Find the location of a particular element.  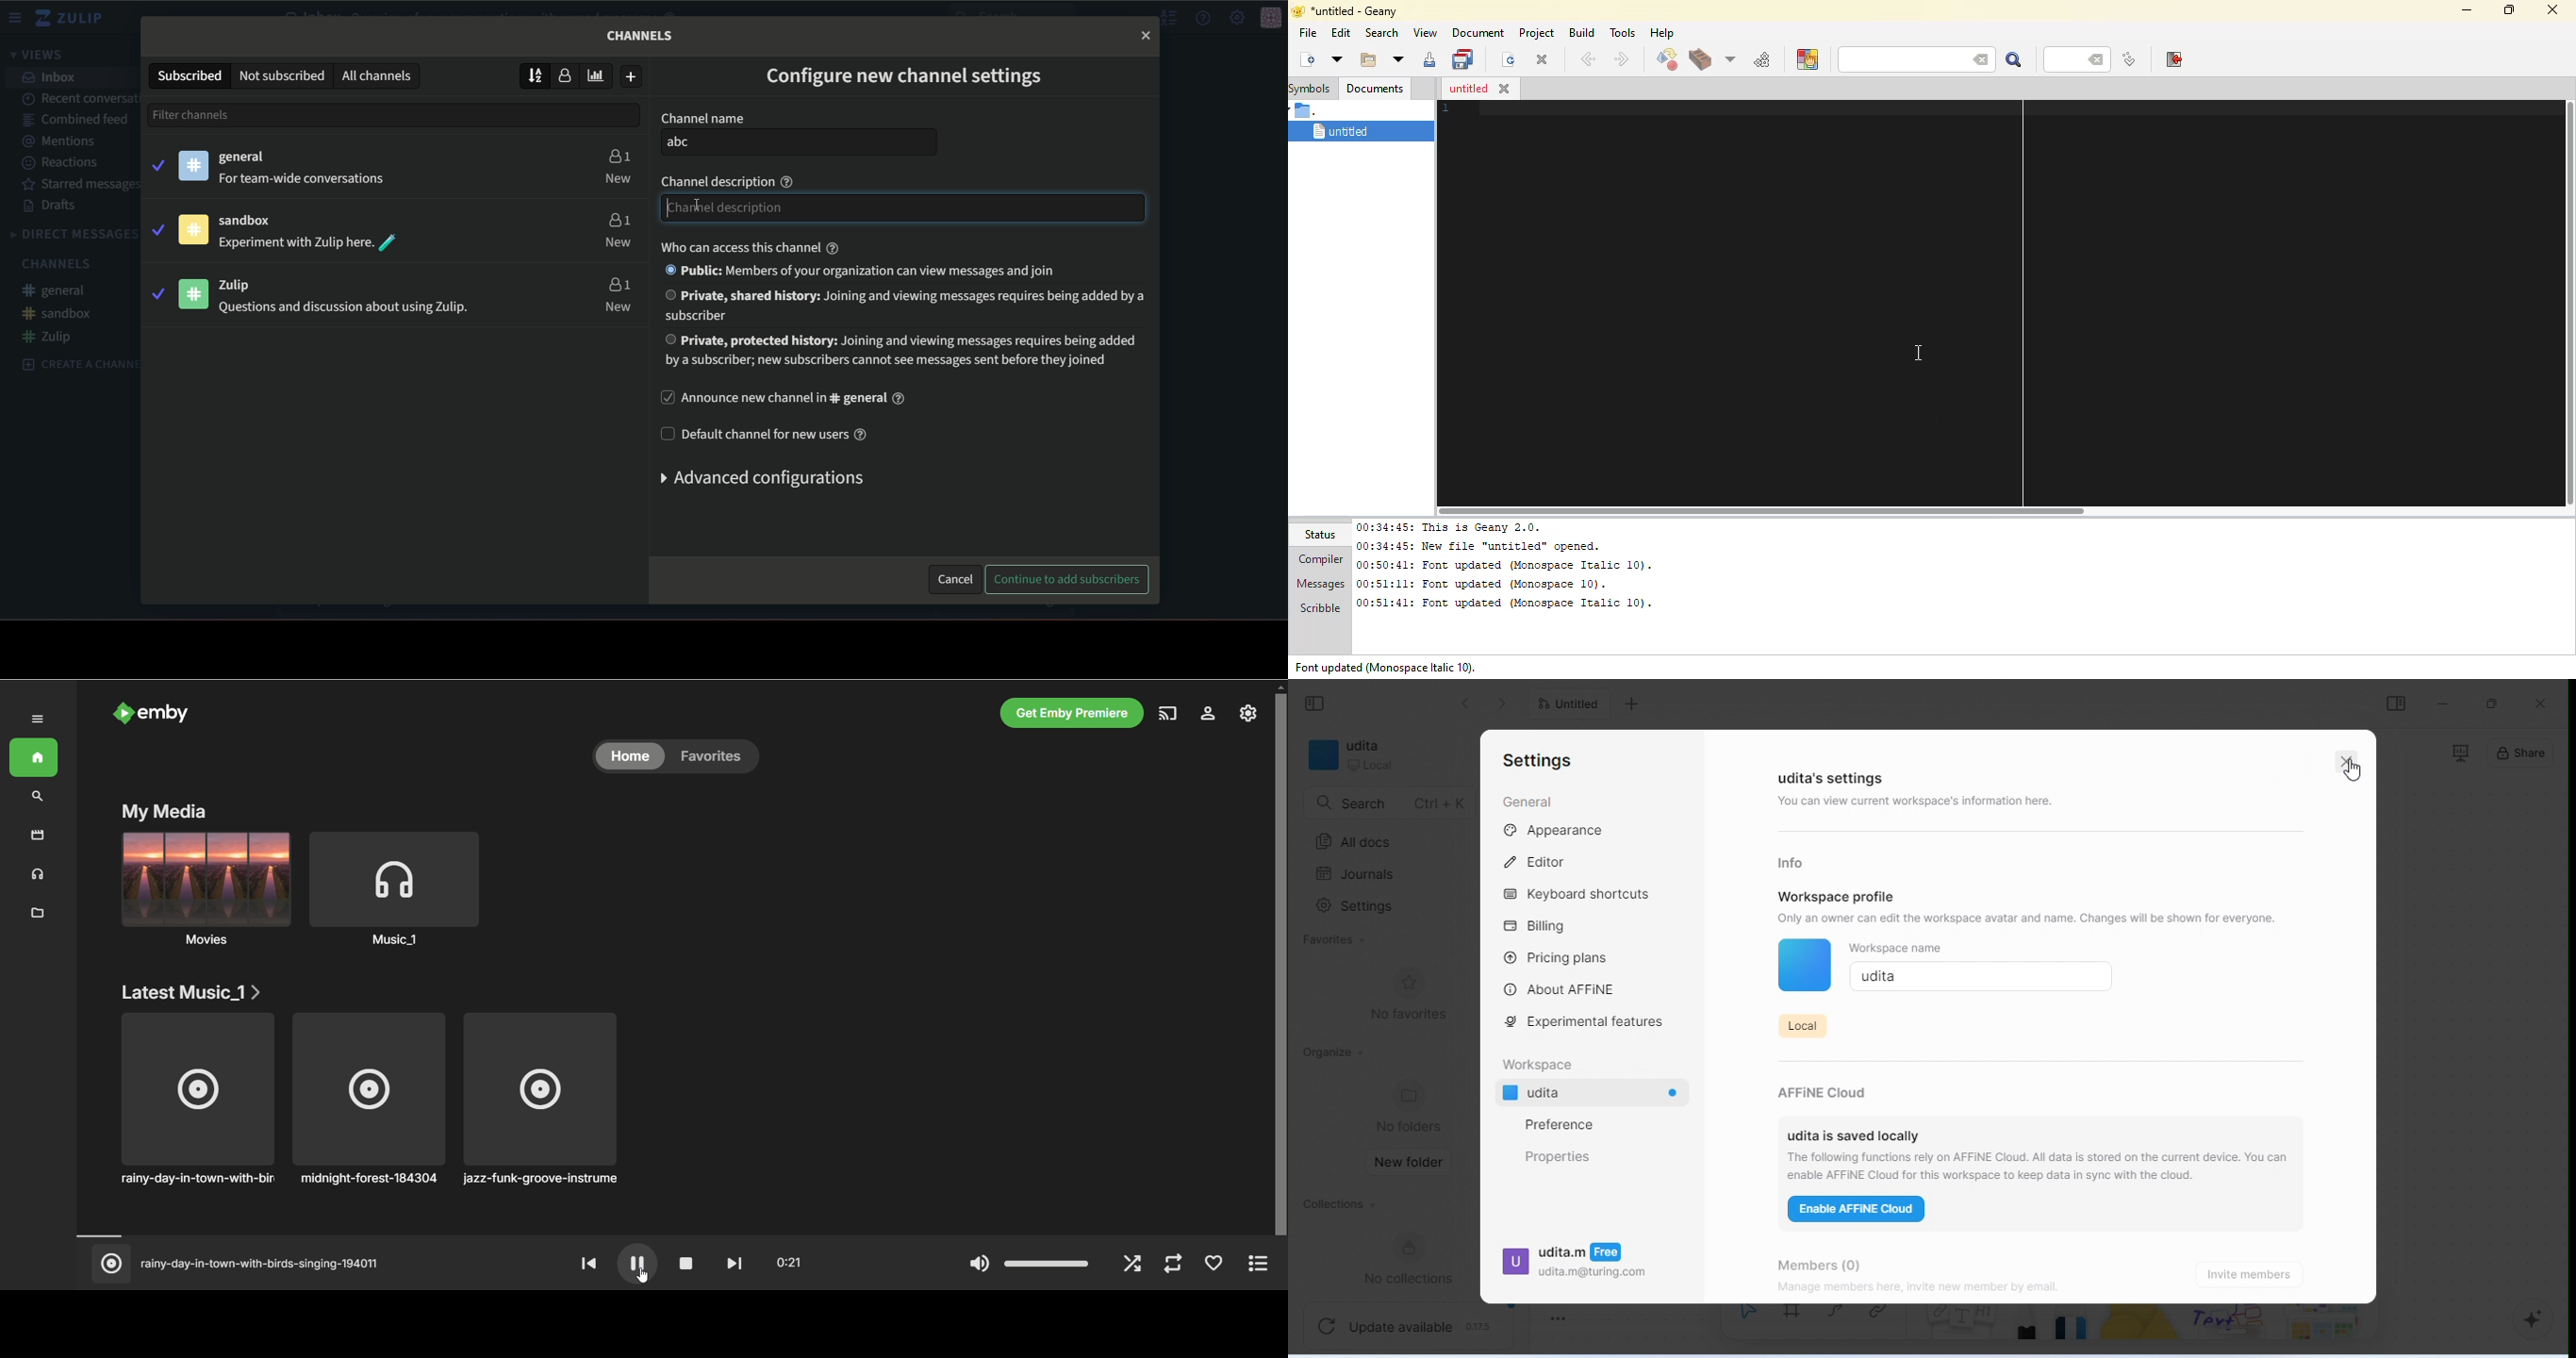

view is located at coordinates (1425, 33).